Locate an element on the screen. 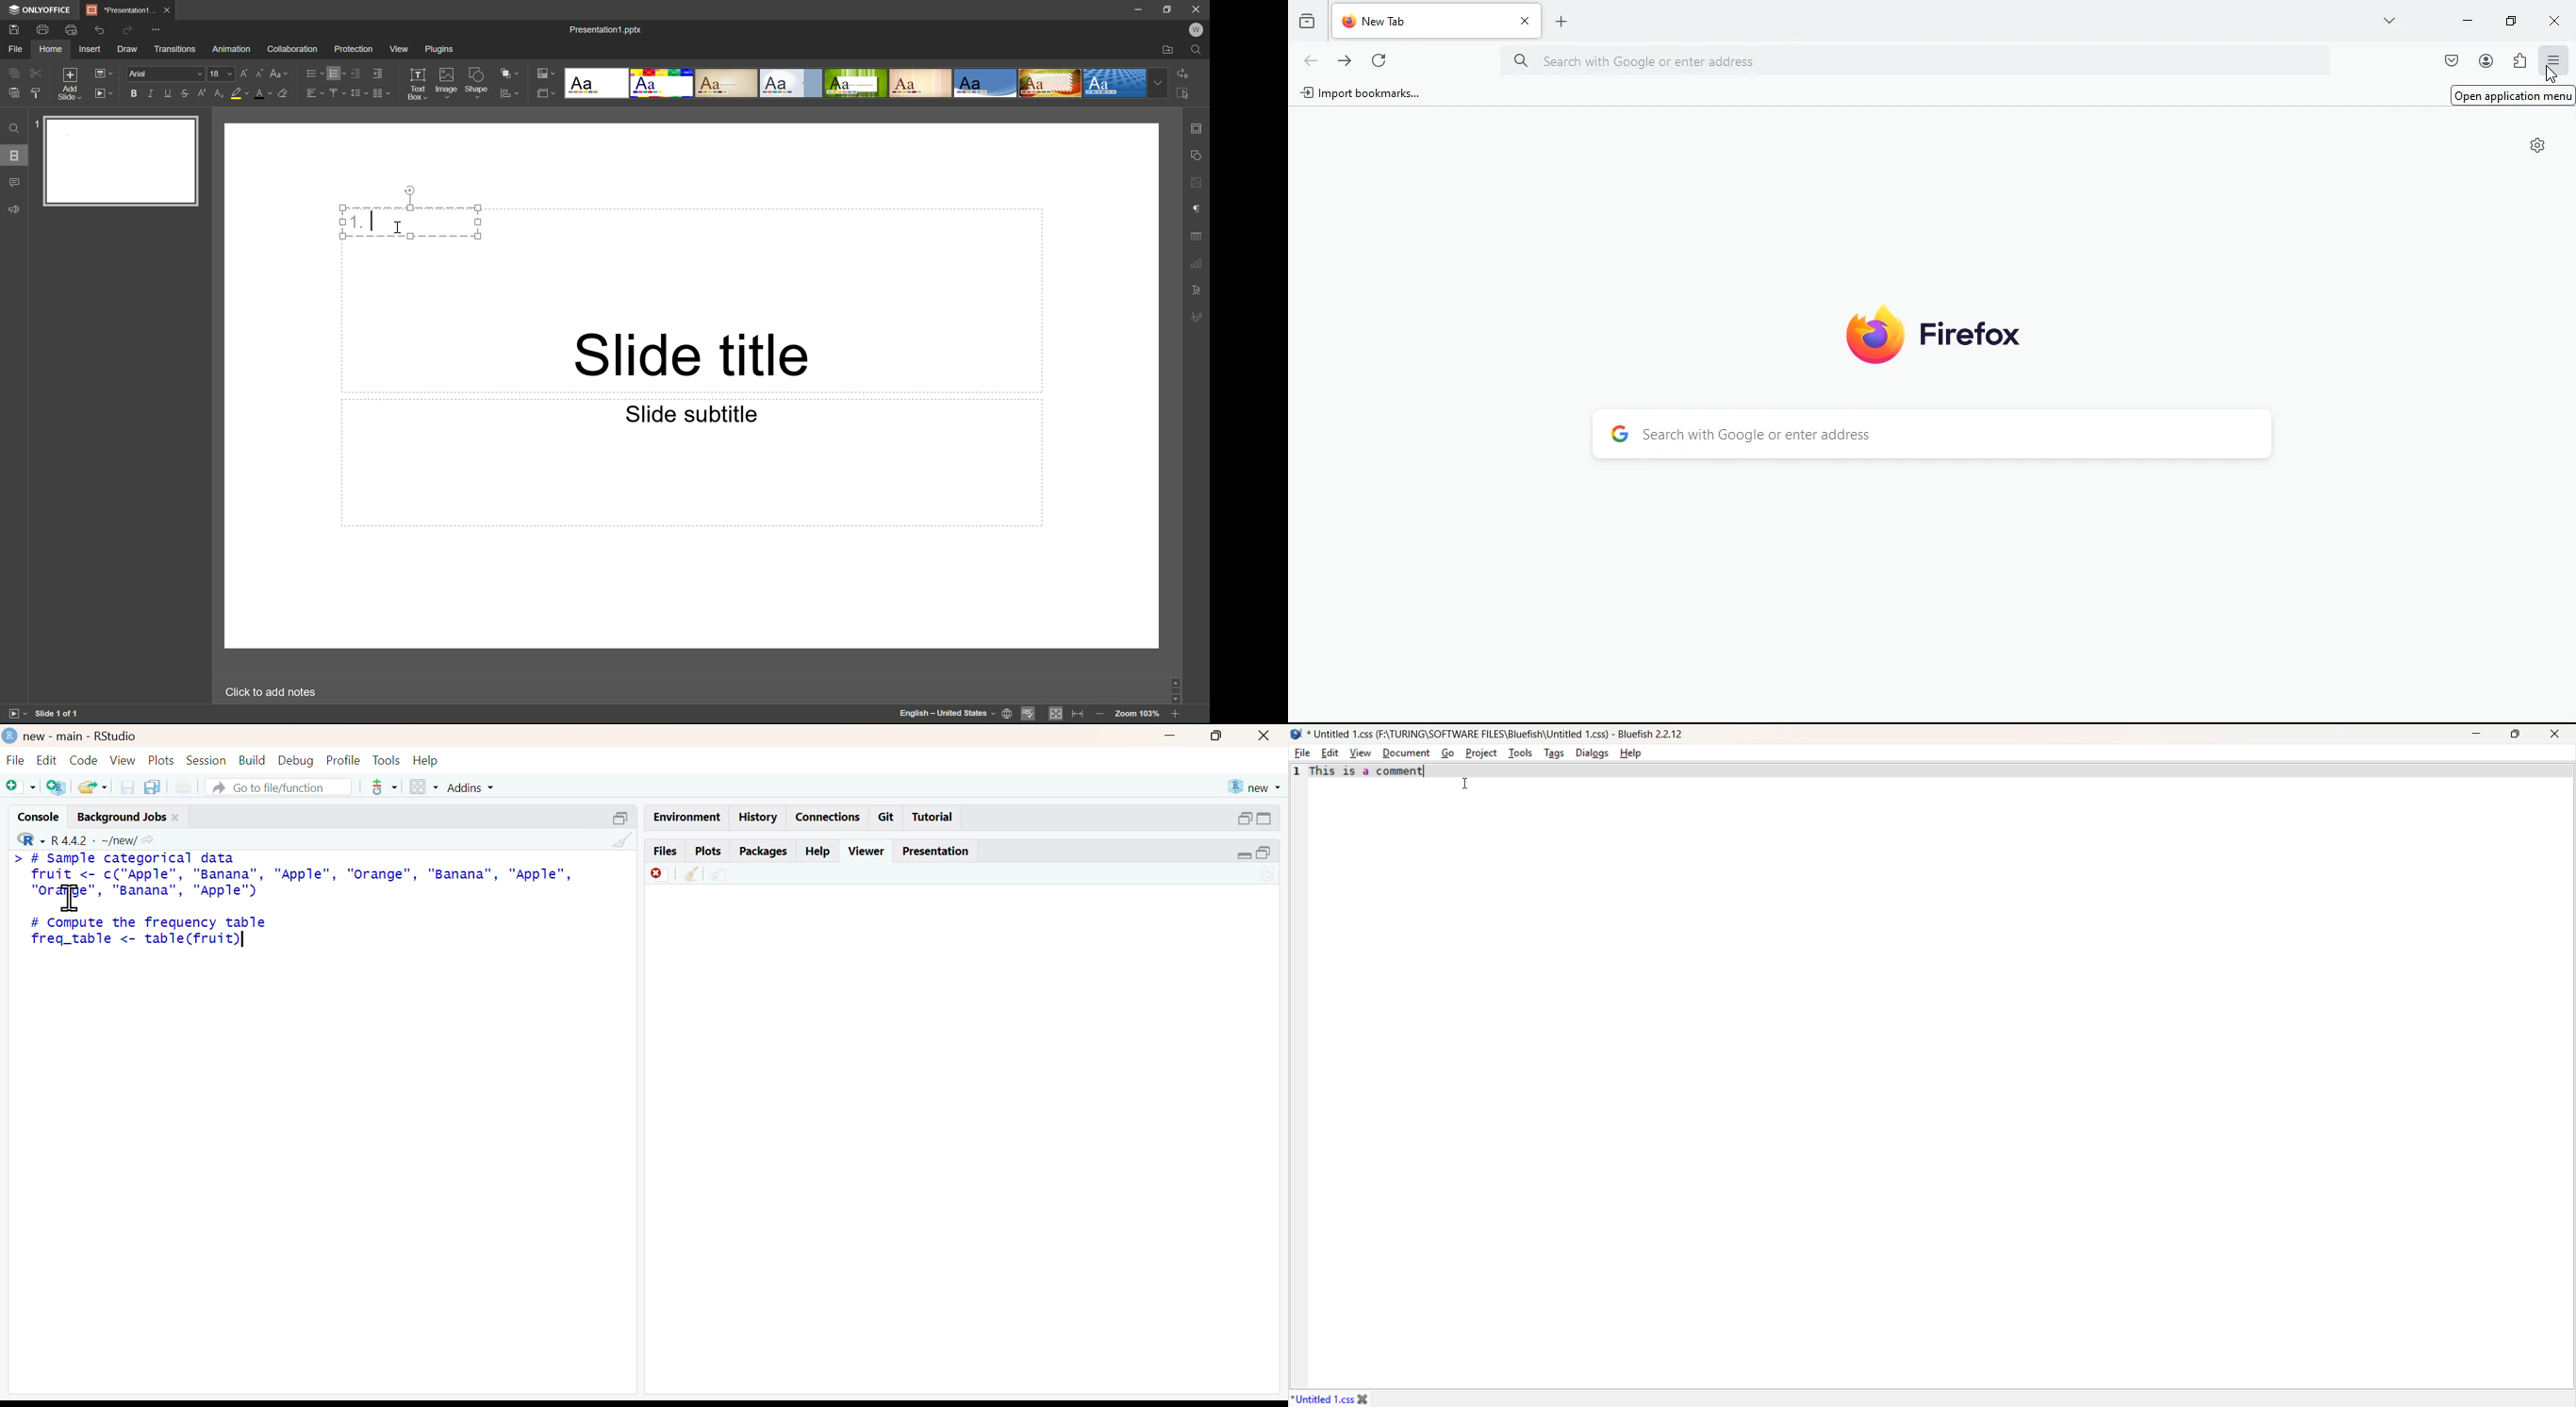 The height and width of the screenshot is (1428, 2576). Bold is located at coordinates (135, 94).